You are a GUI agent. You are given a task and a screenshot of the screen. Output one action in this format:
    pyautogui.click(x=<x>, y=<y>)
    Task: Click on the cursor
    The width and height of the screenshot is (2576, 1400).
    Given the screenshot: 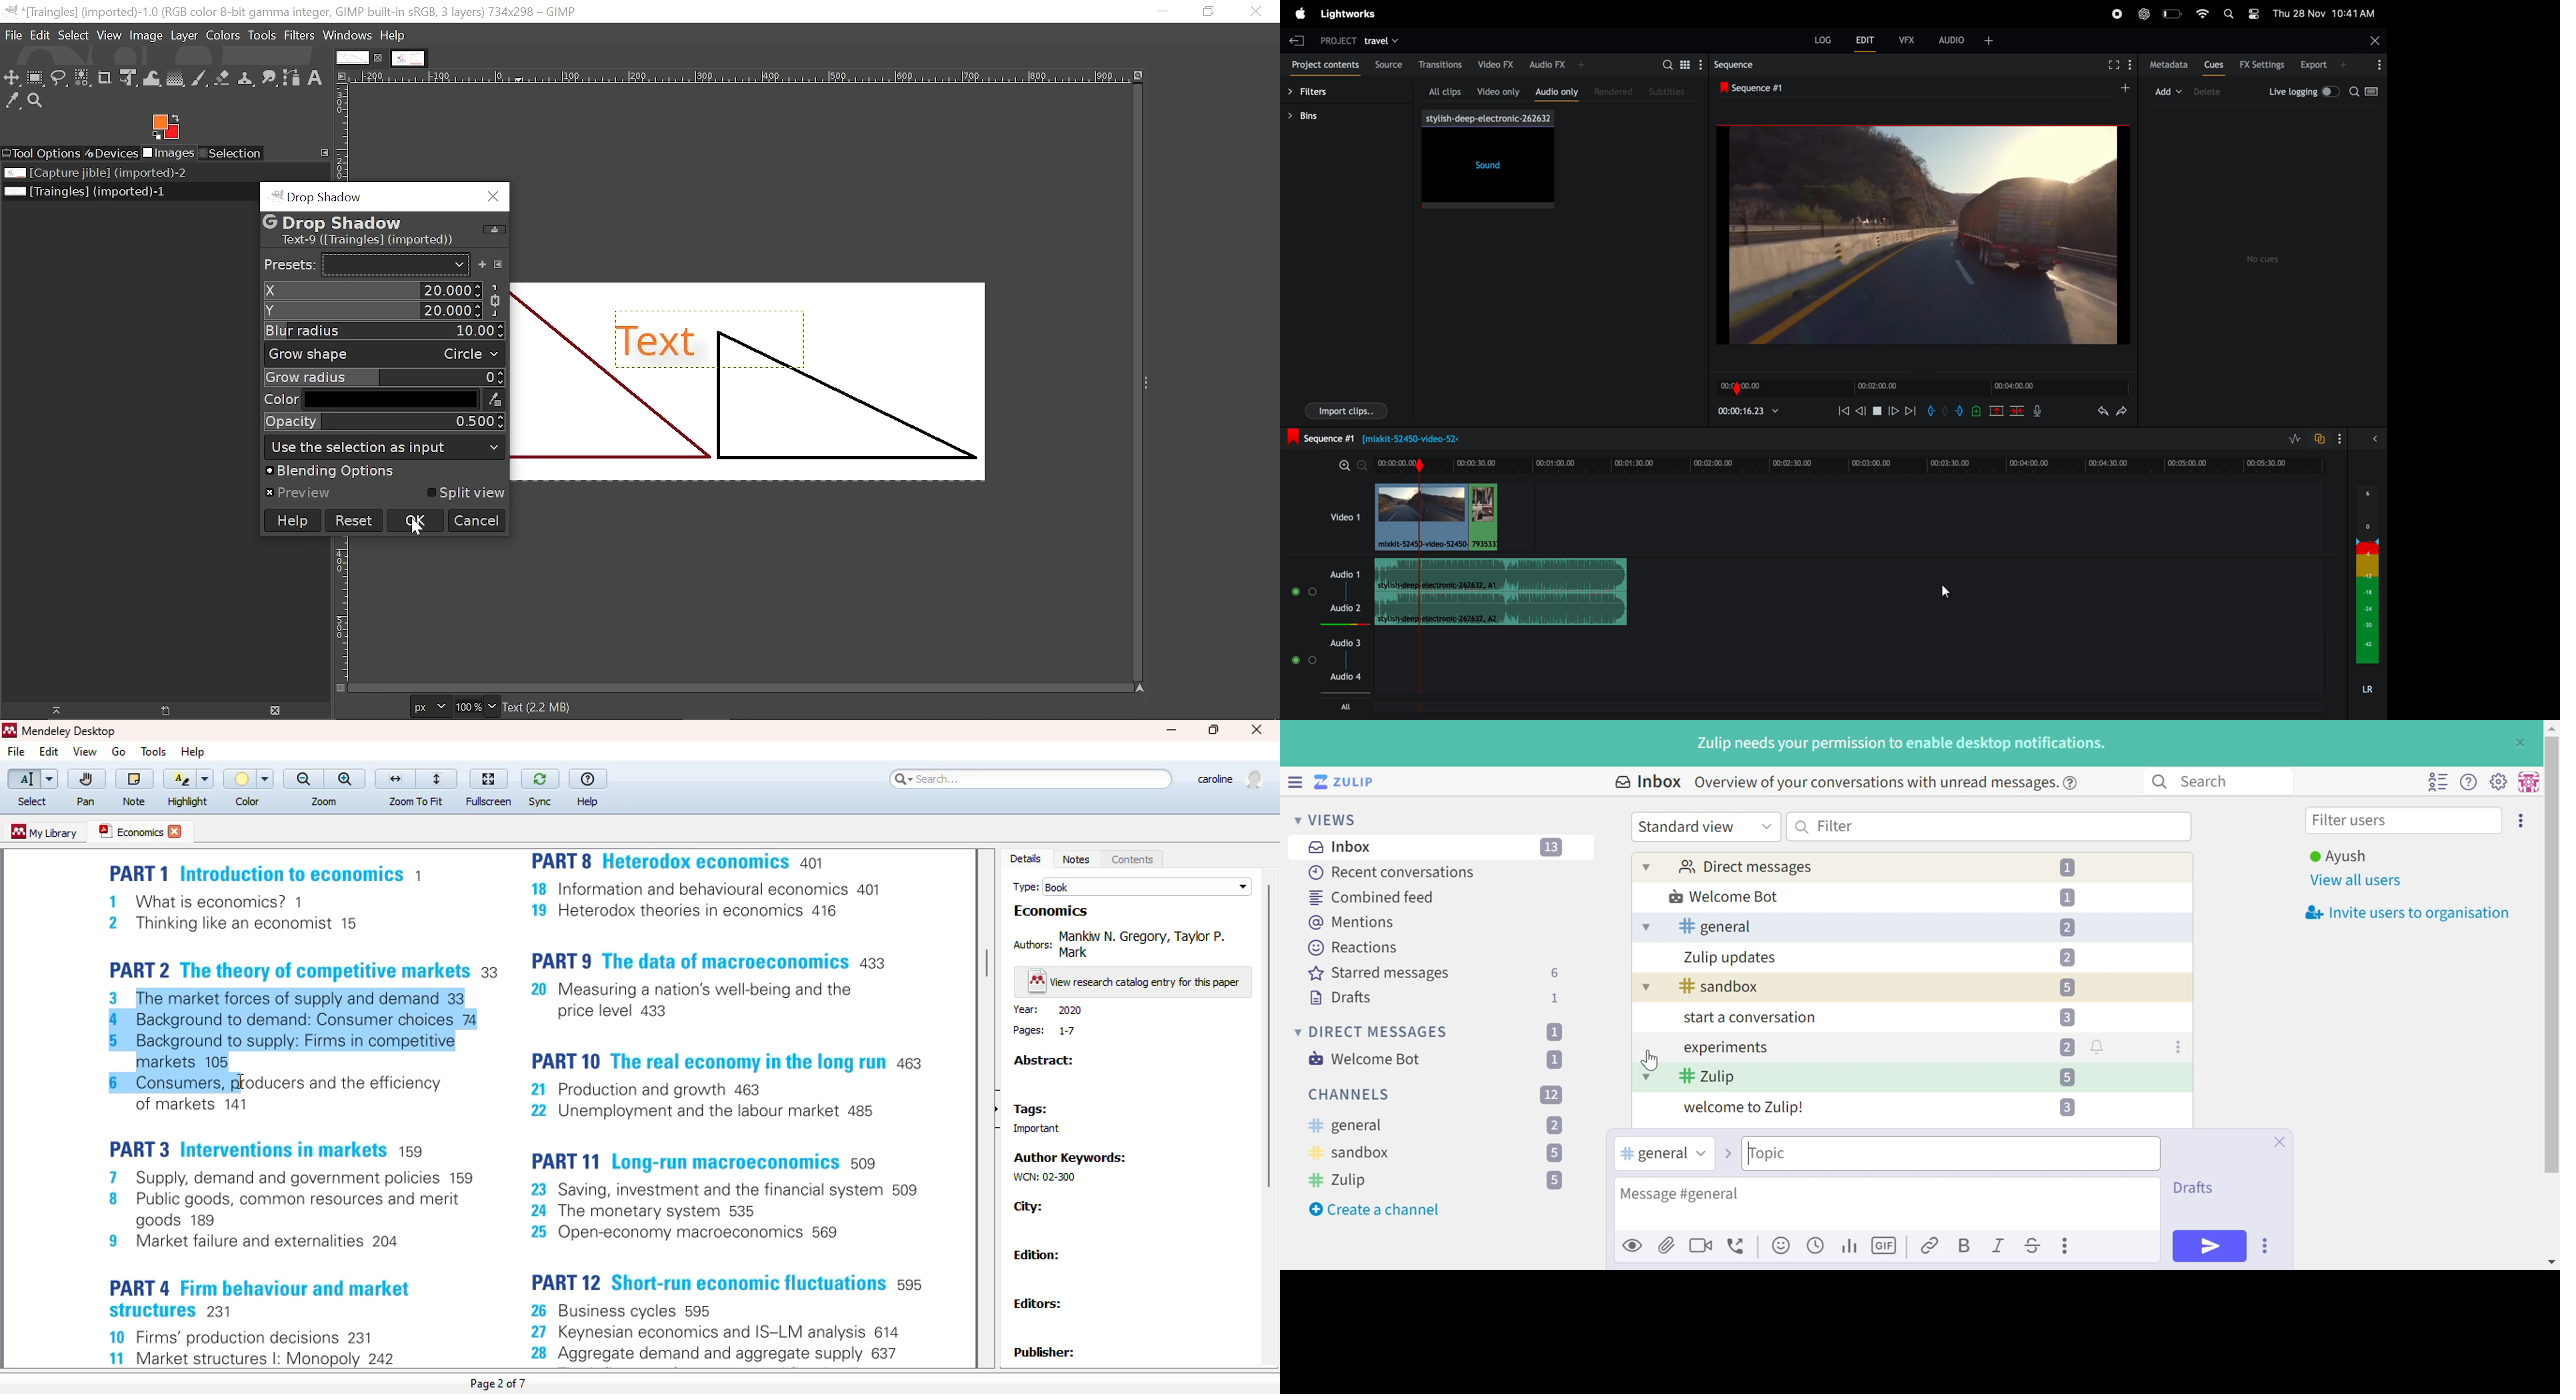 What is the action you would take?
    pyautogui.click(x=242, y=1086)
    